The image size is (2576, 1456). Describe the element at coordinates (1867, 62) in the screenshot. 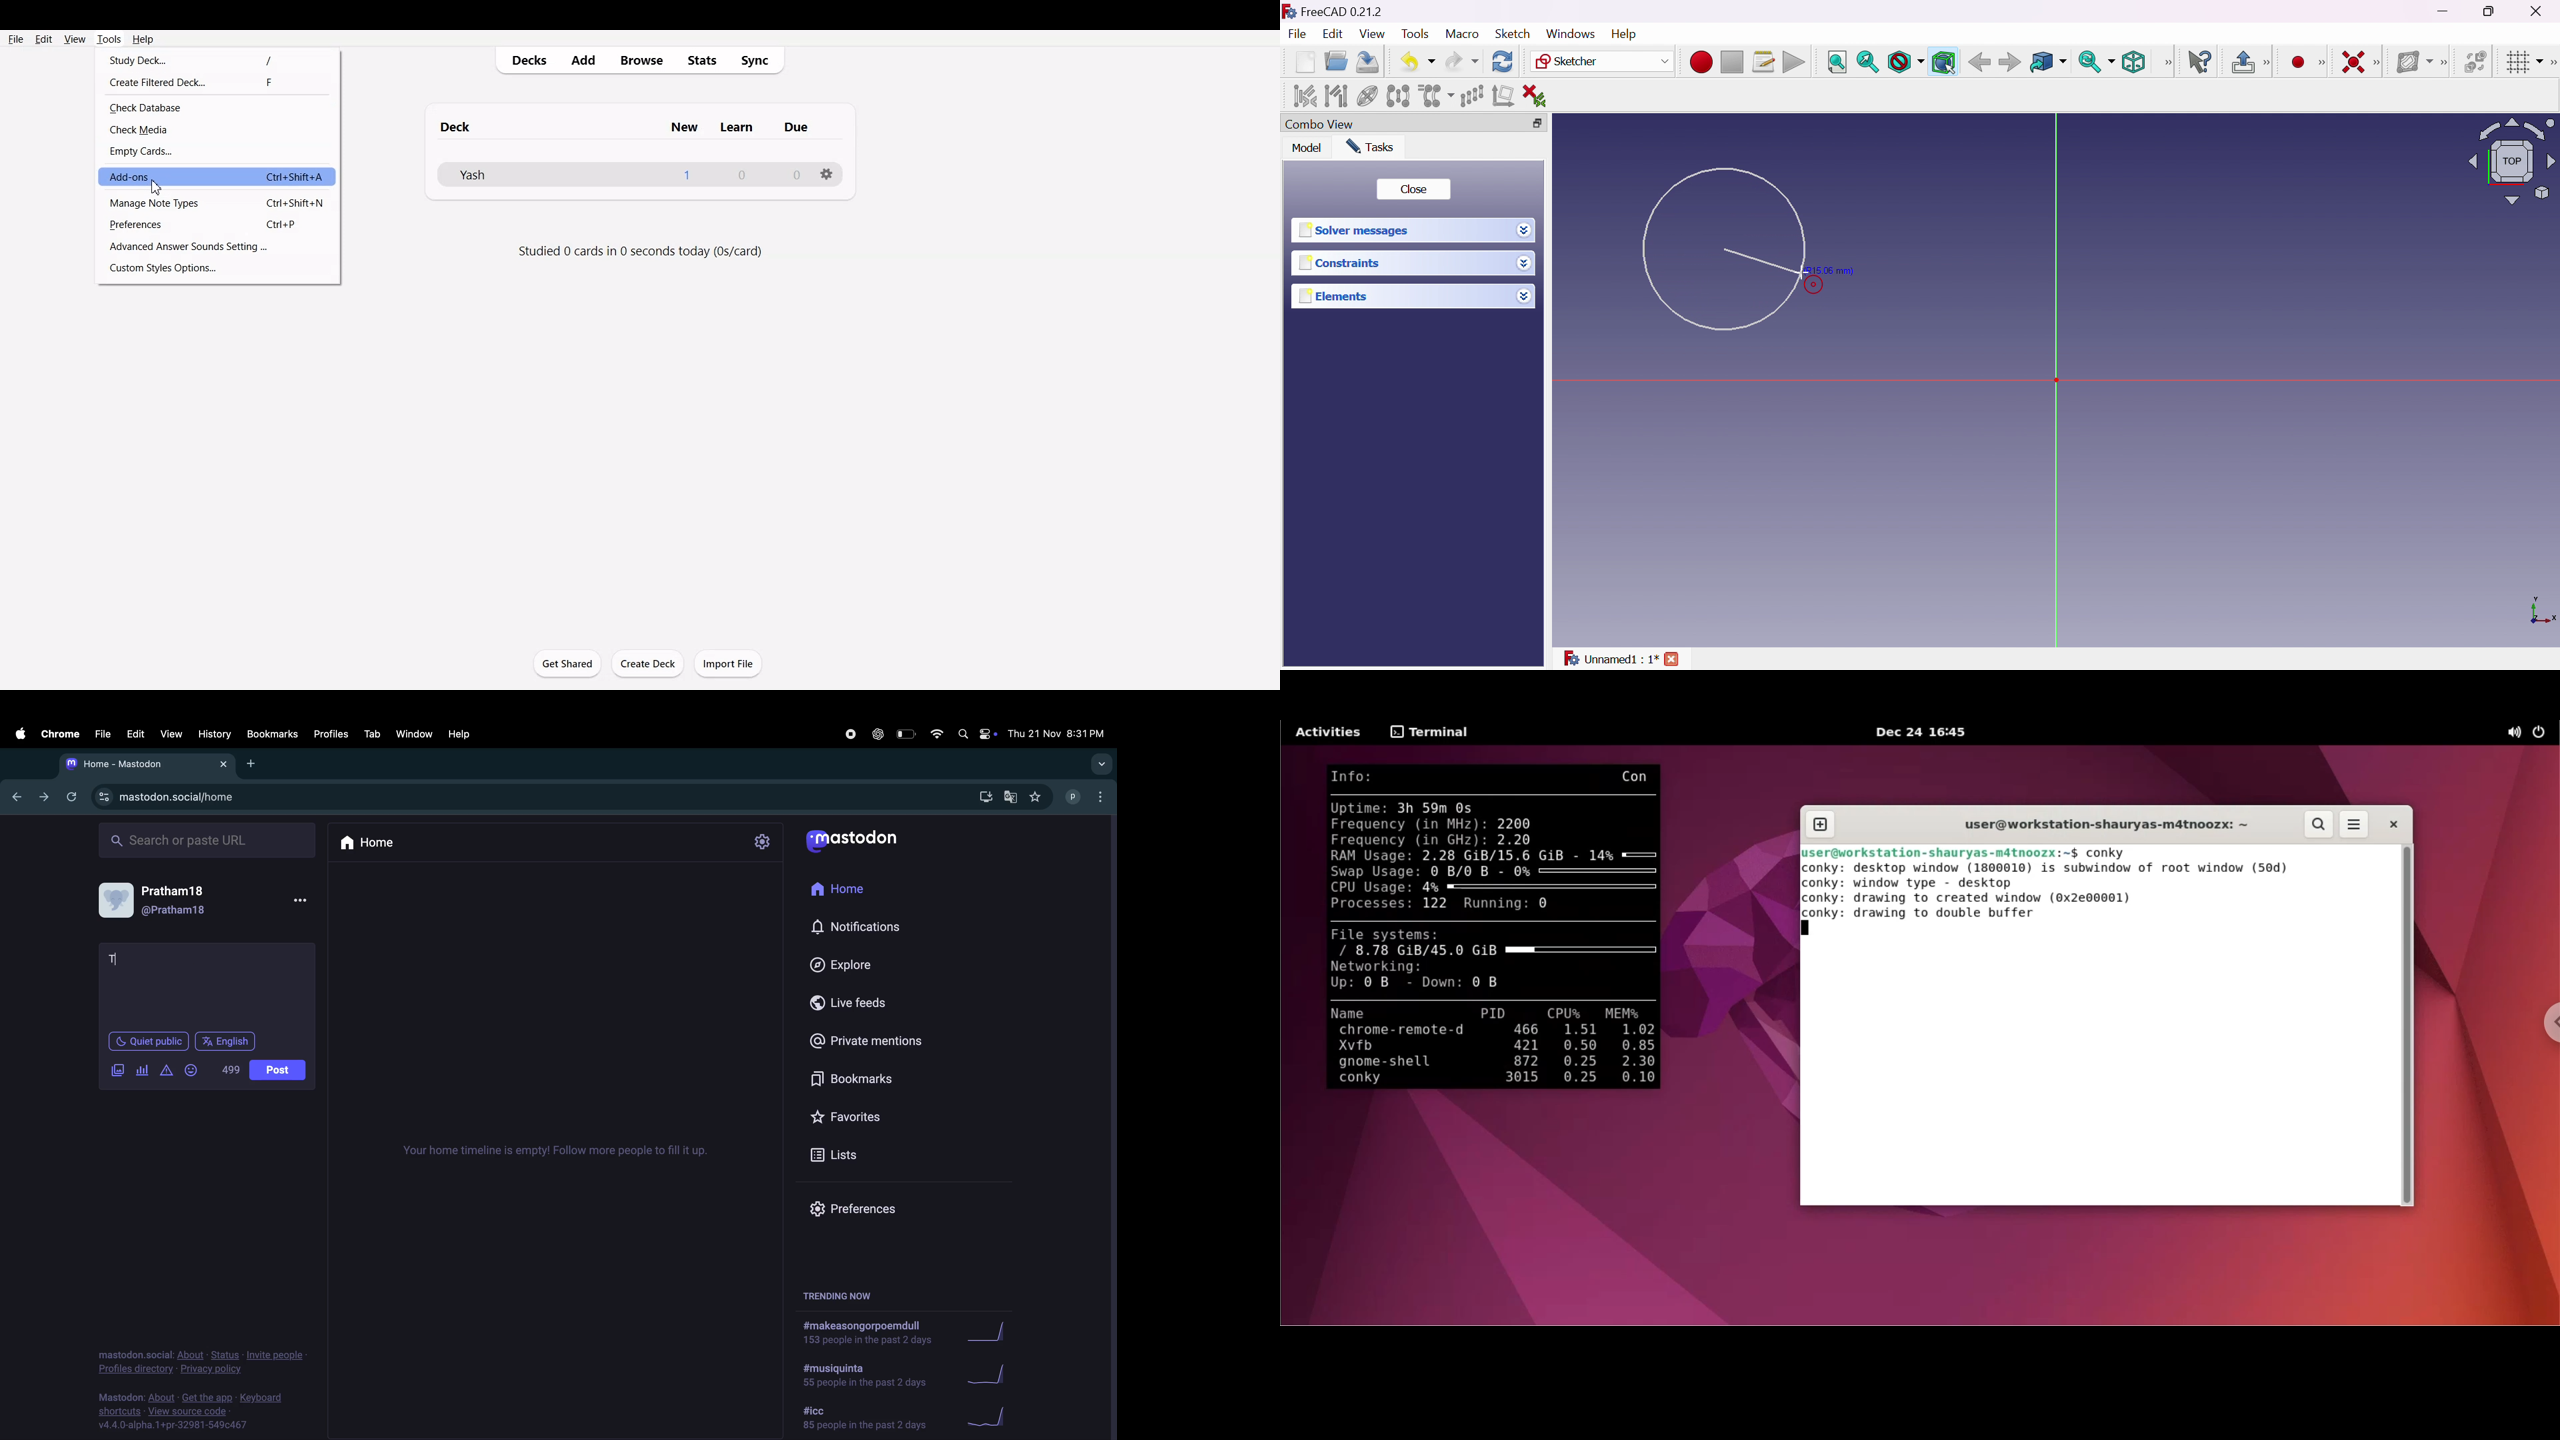

I see `Fit selection` at that location.